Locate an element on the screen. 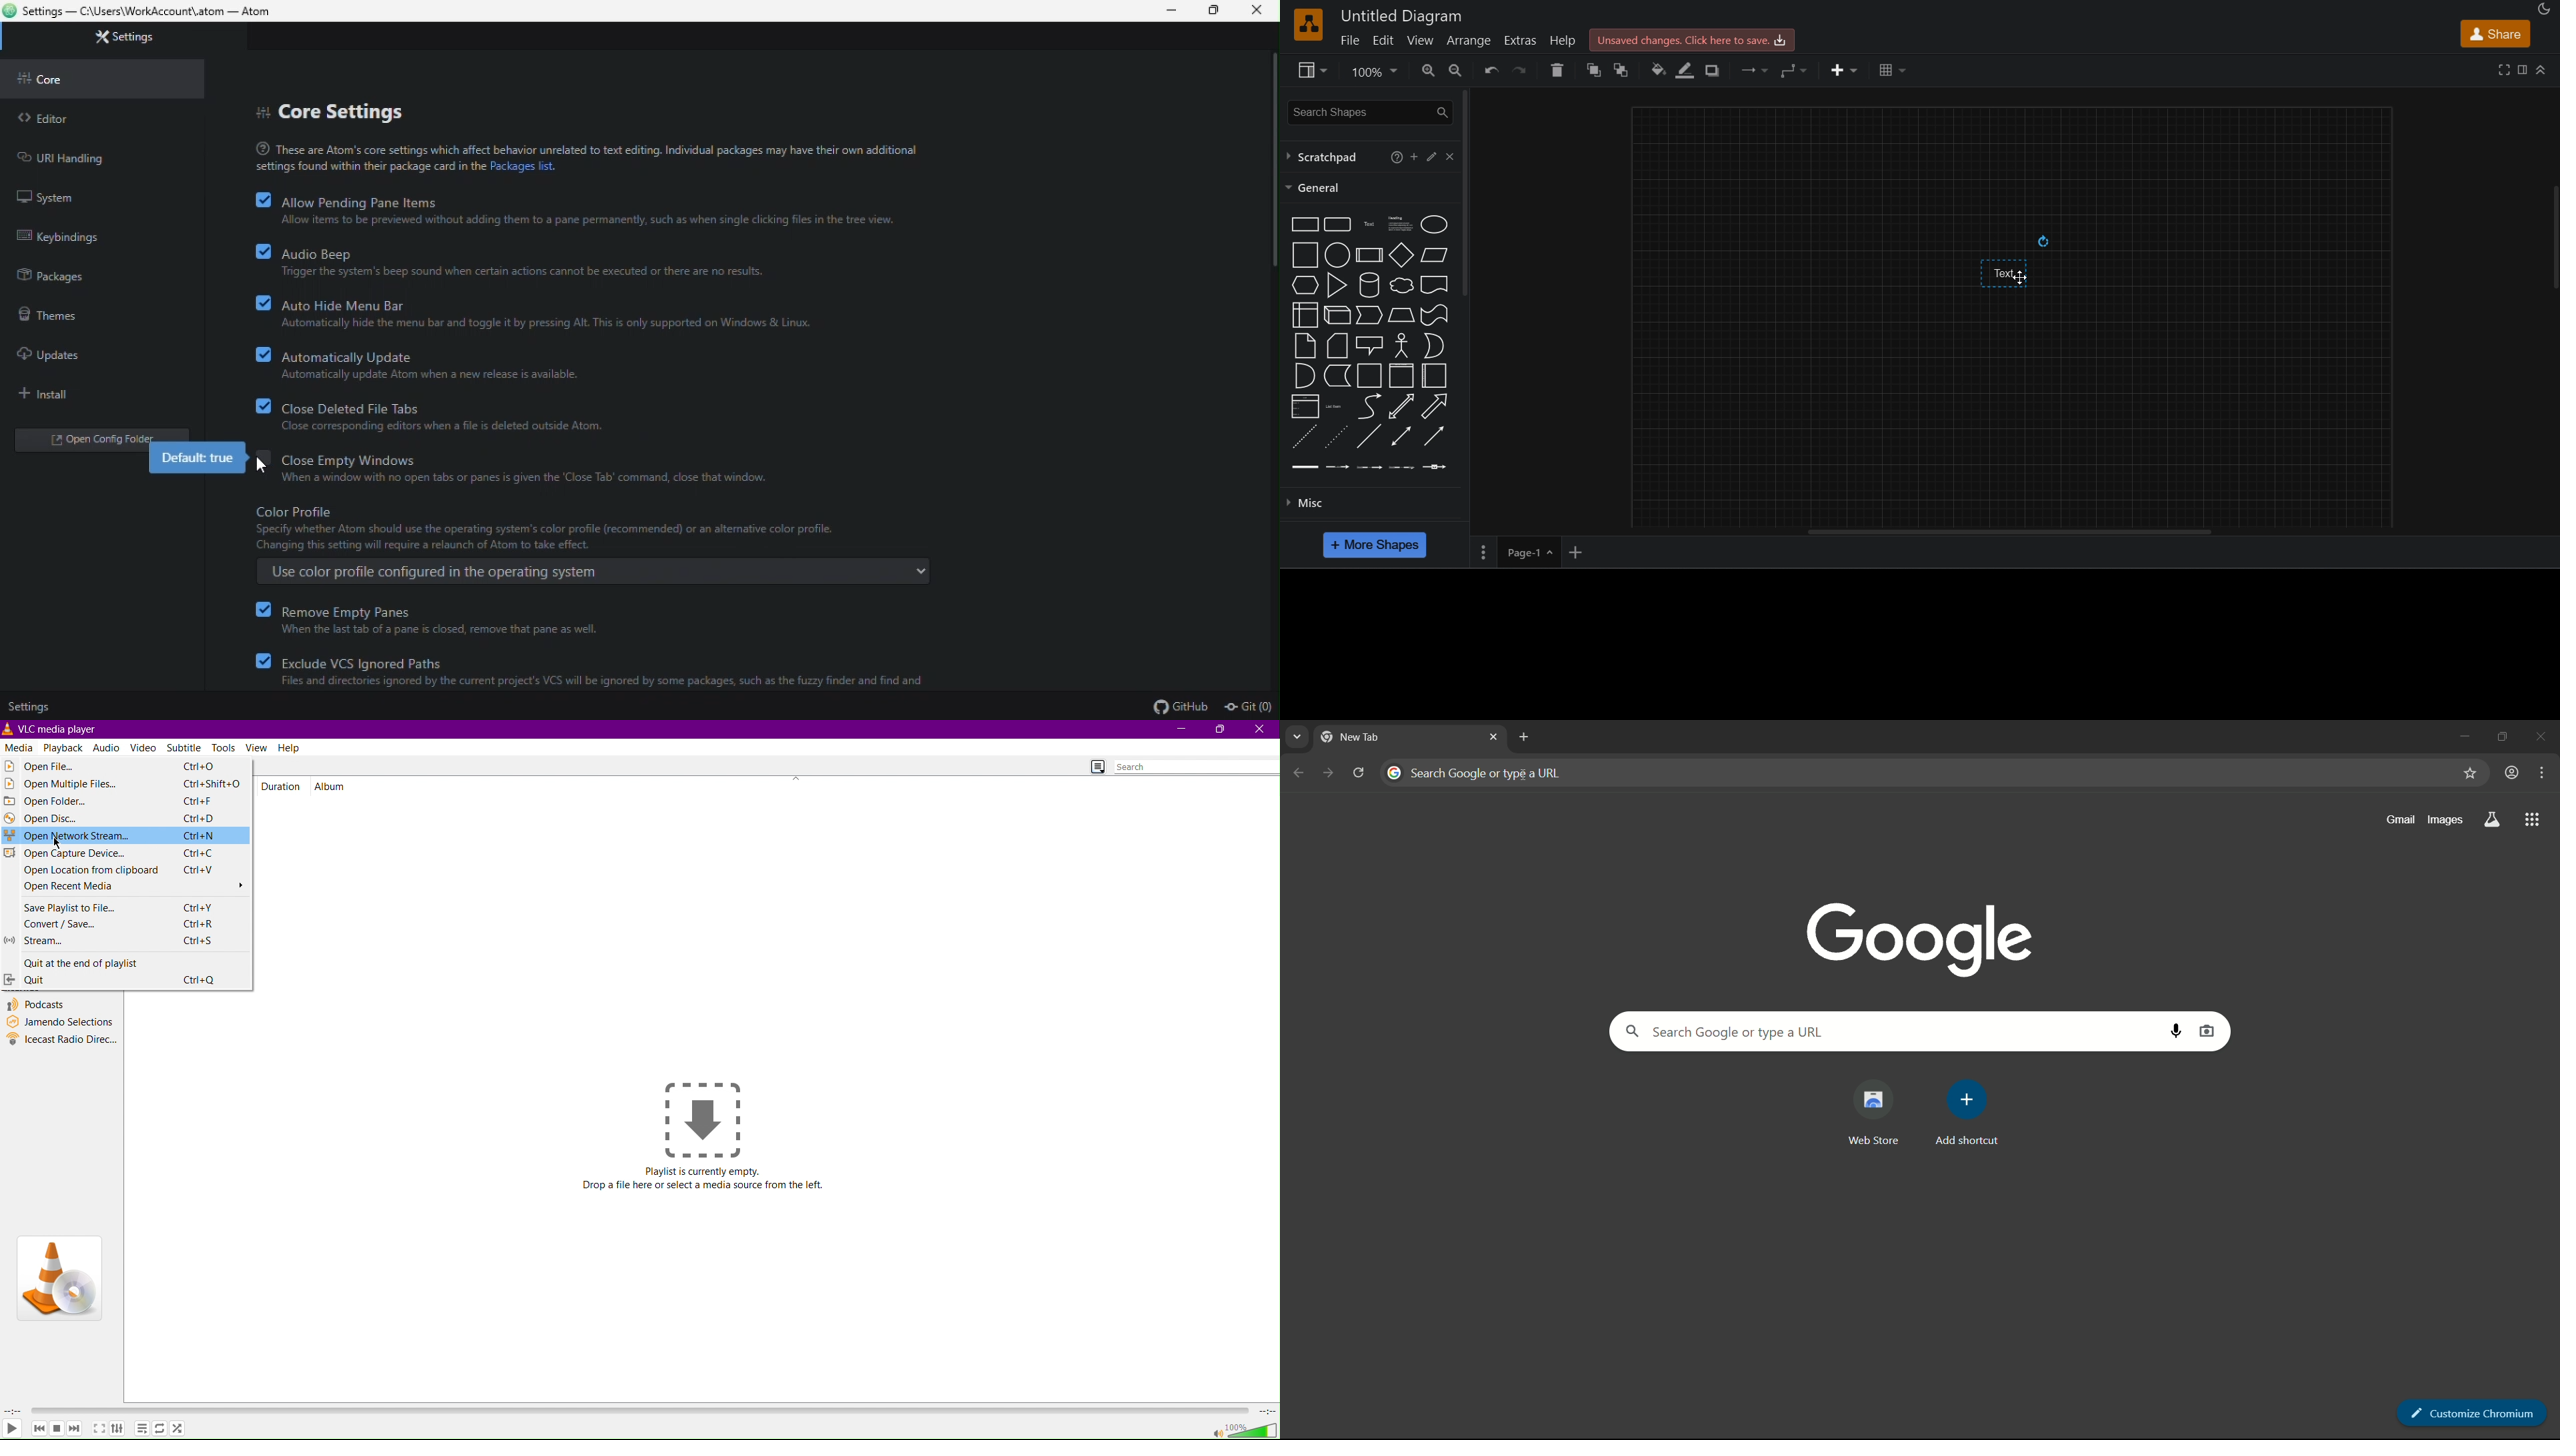 This screenshot has width=2576, height=1456. Line is located at coordinates (1369, 436).